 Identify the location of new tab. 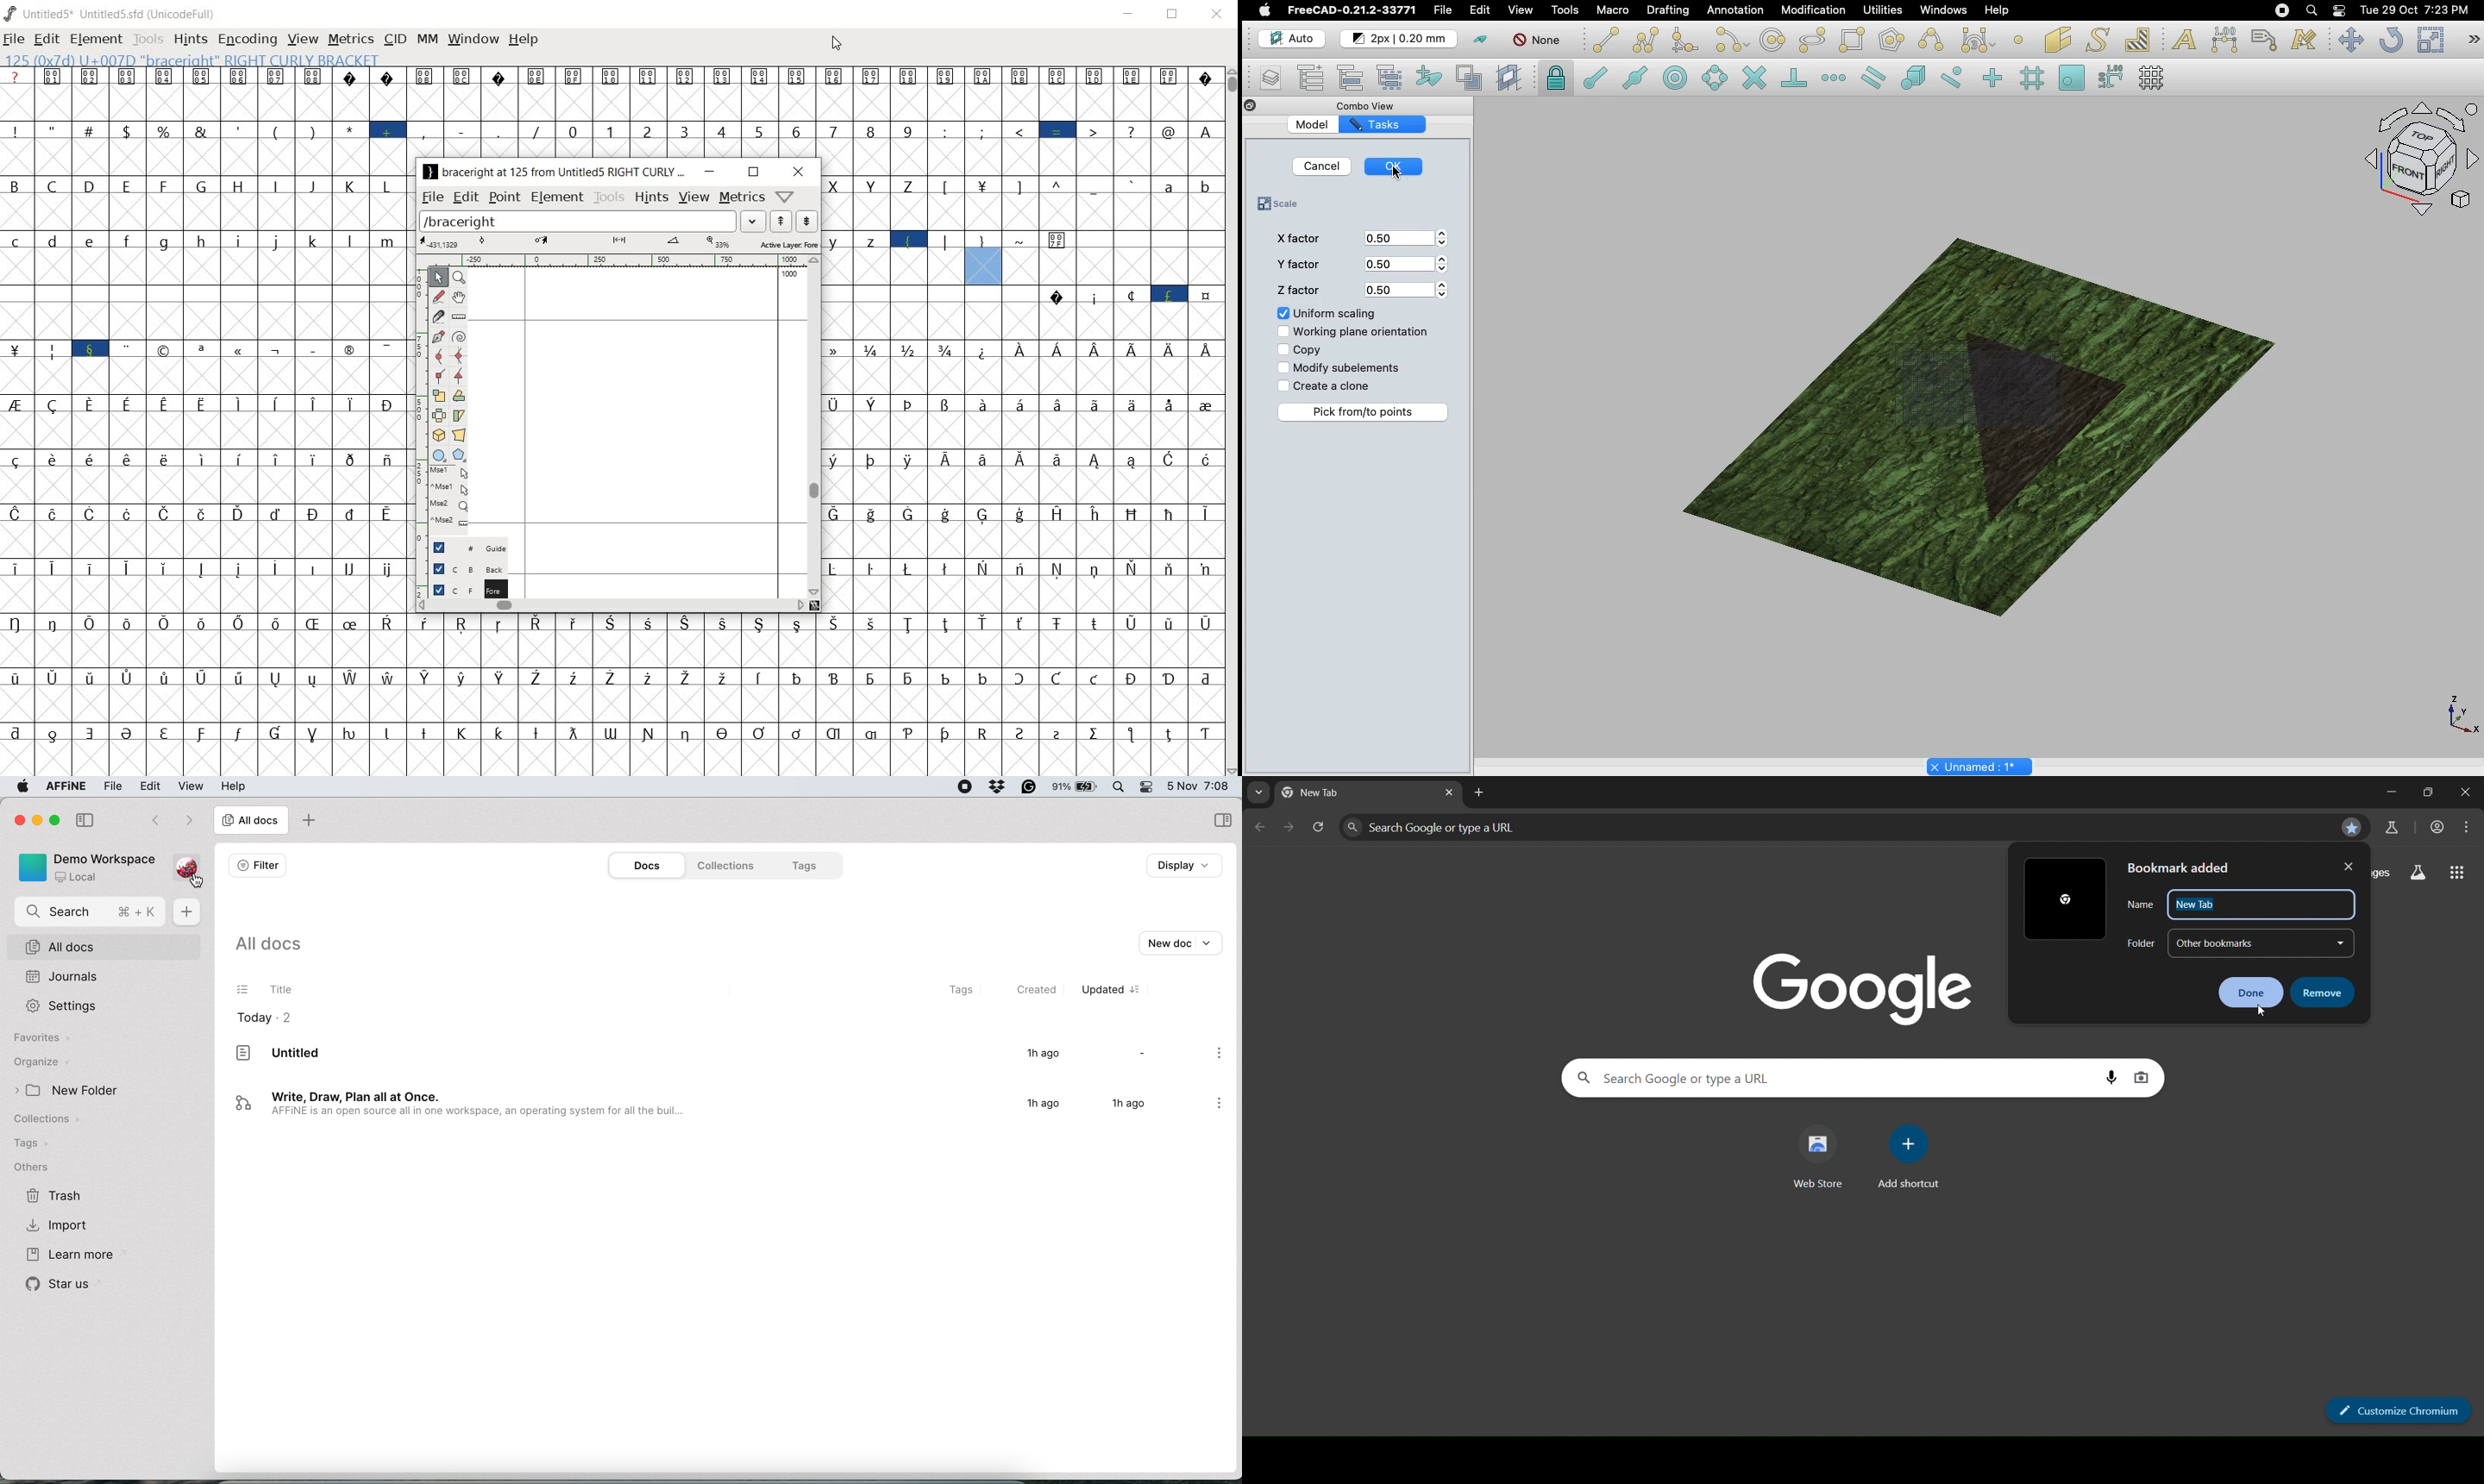
(1484, 795).